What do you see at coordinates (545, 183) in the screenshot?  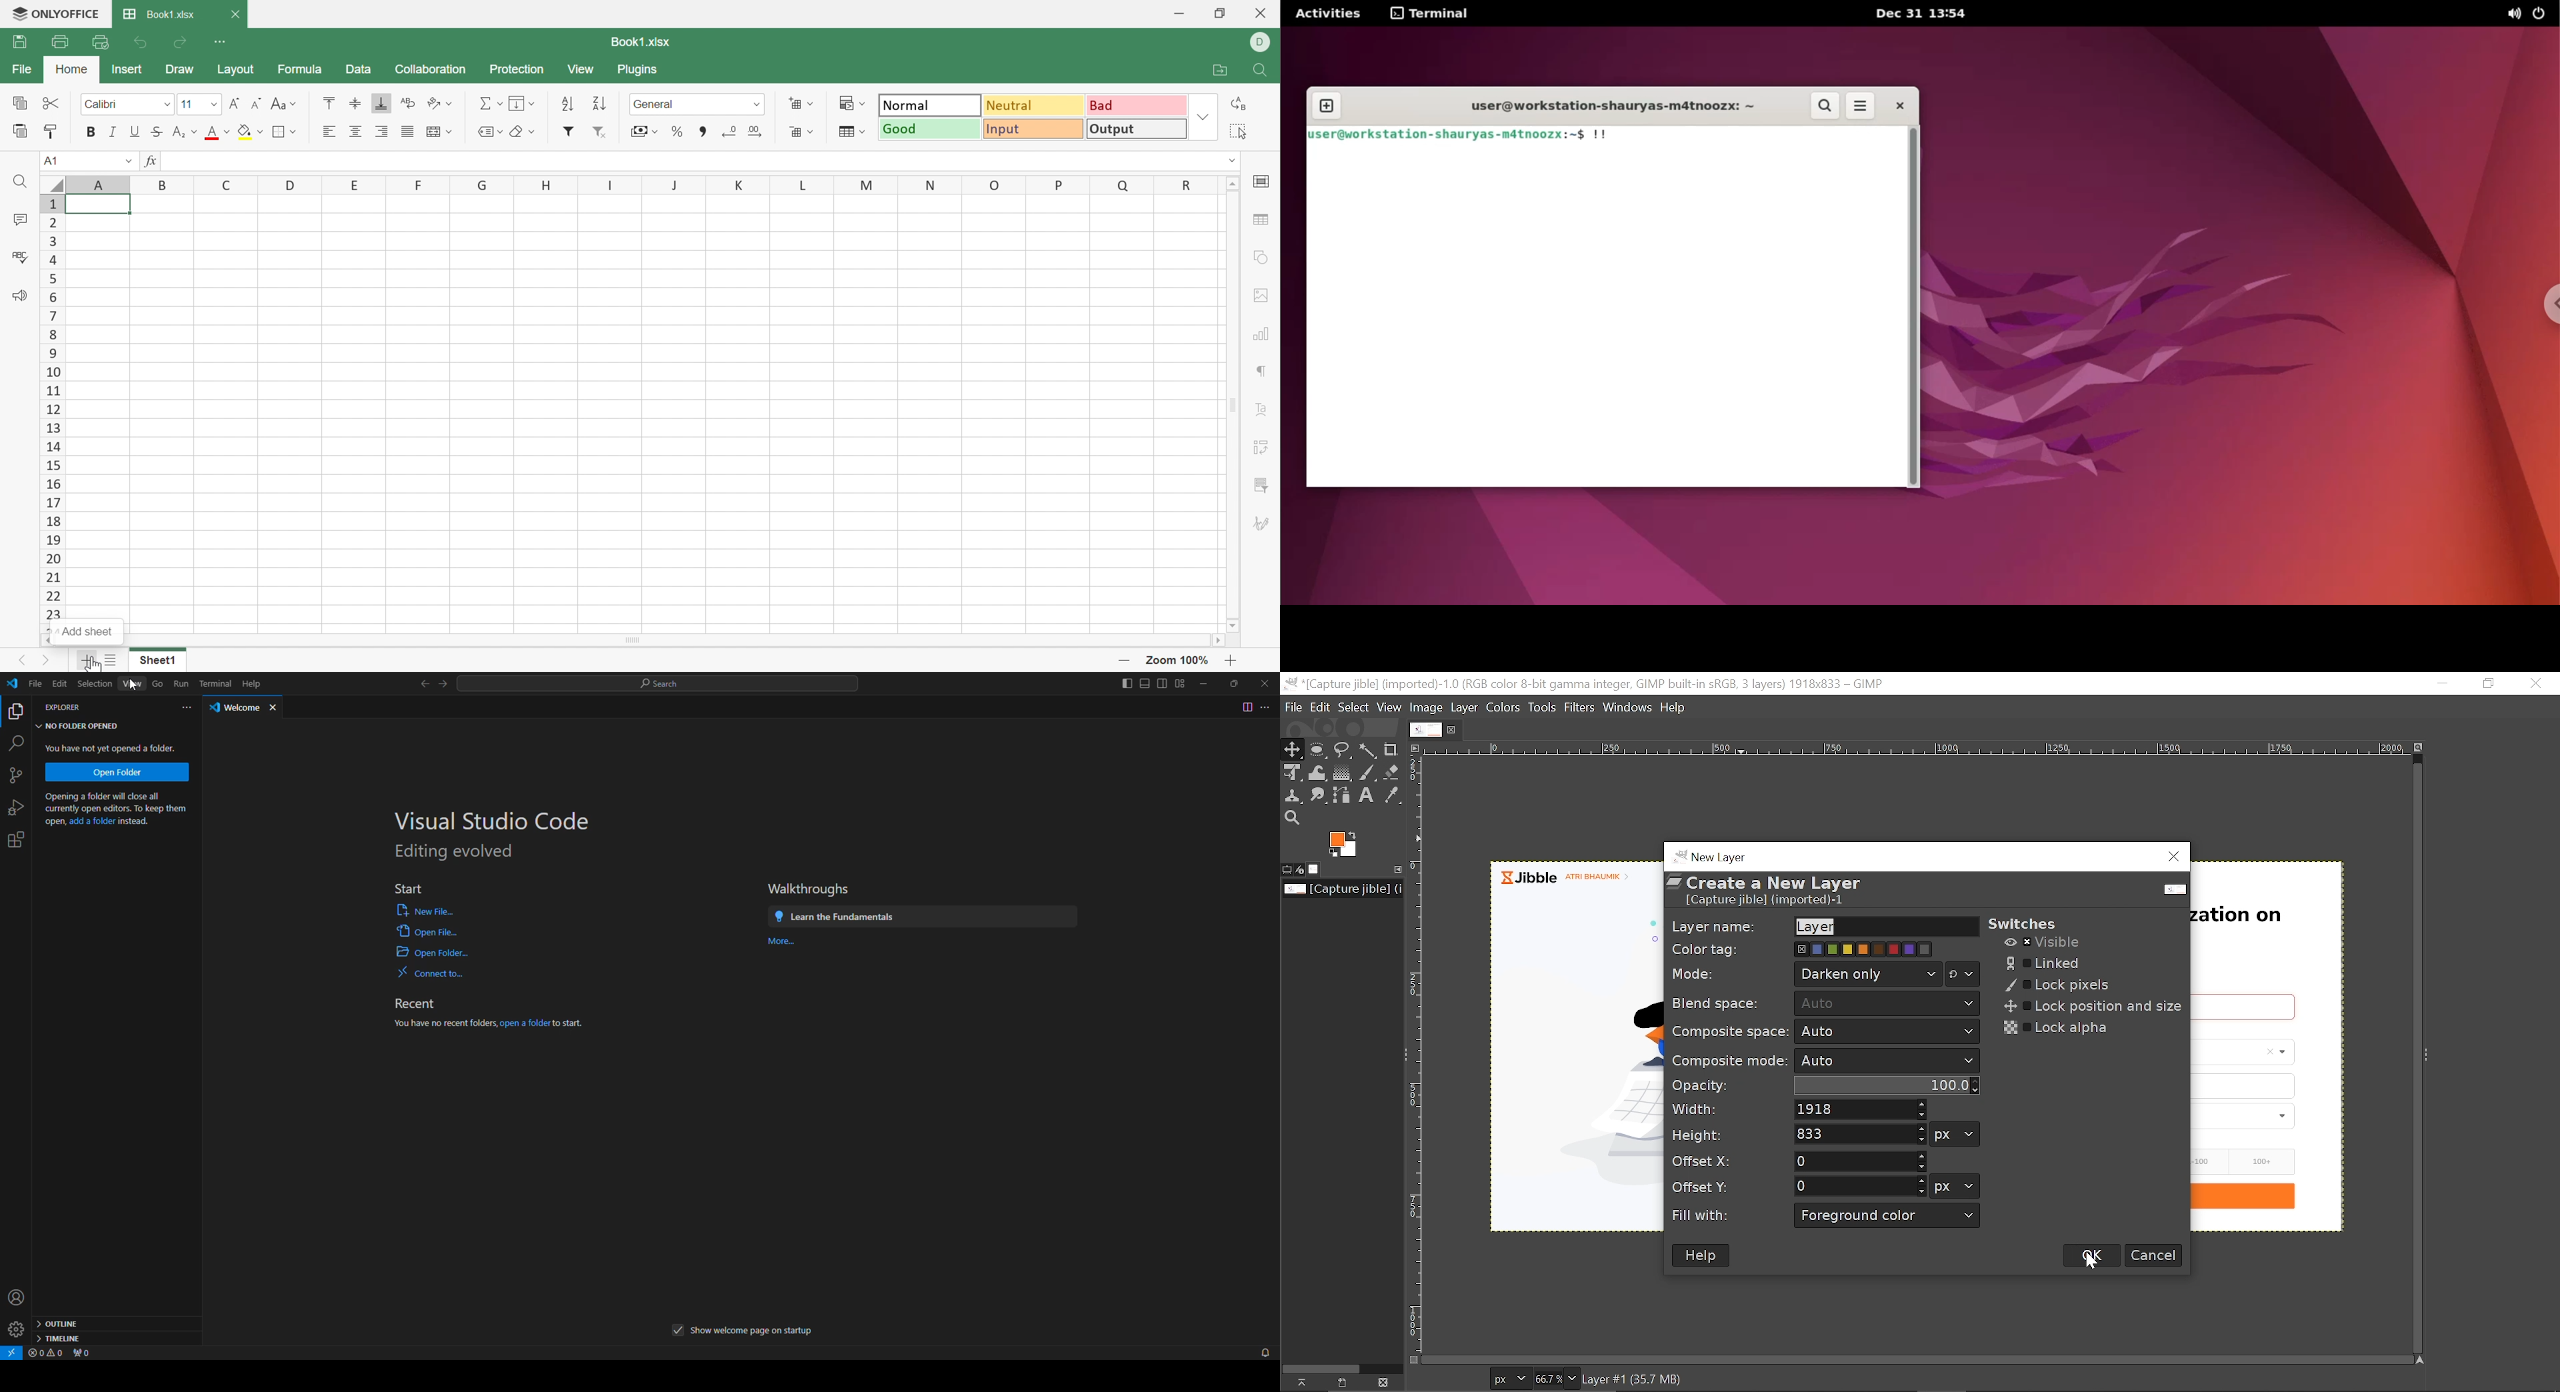 I see `H` at bounding box center [545, 183].